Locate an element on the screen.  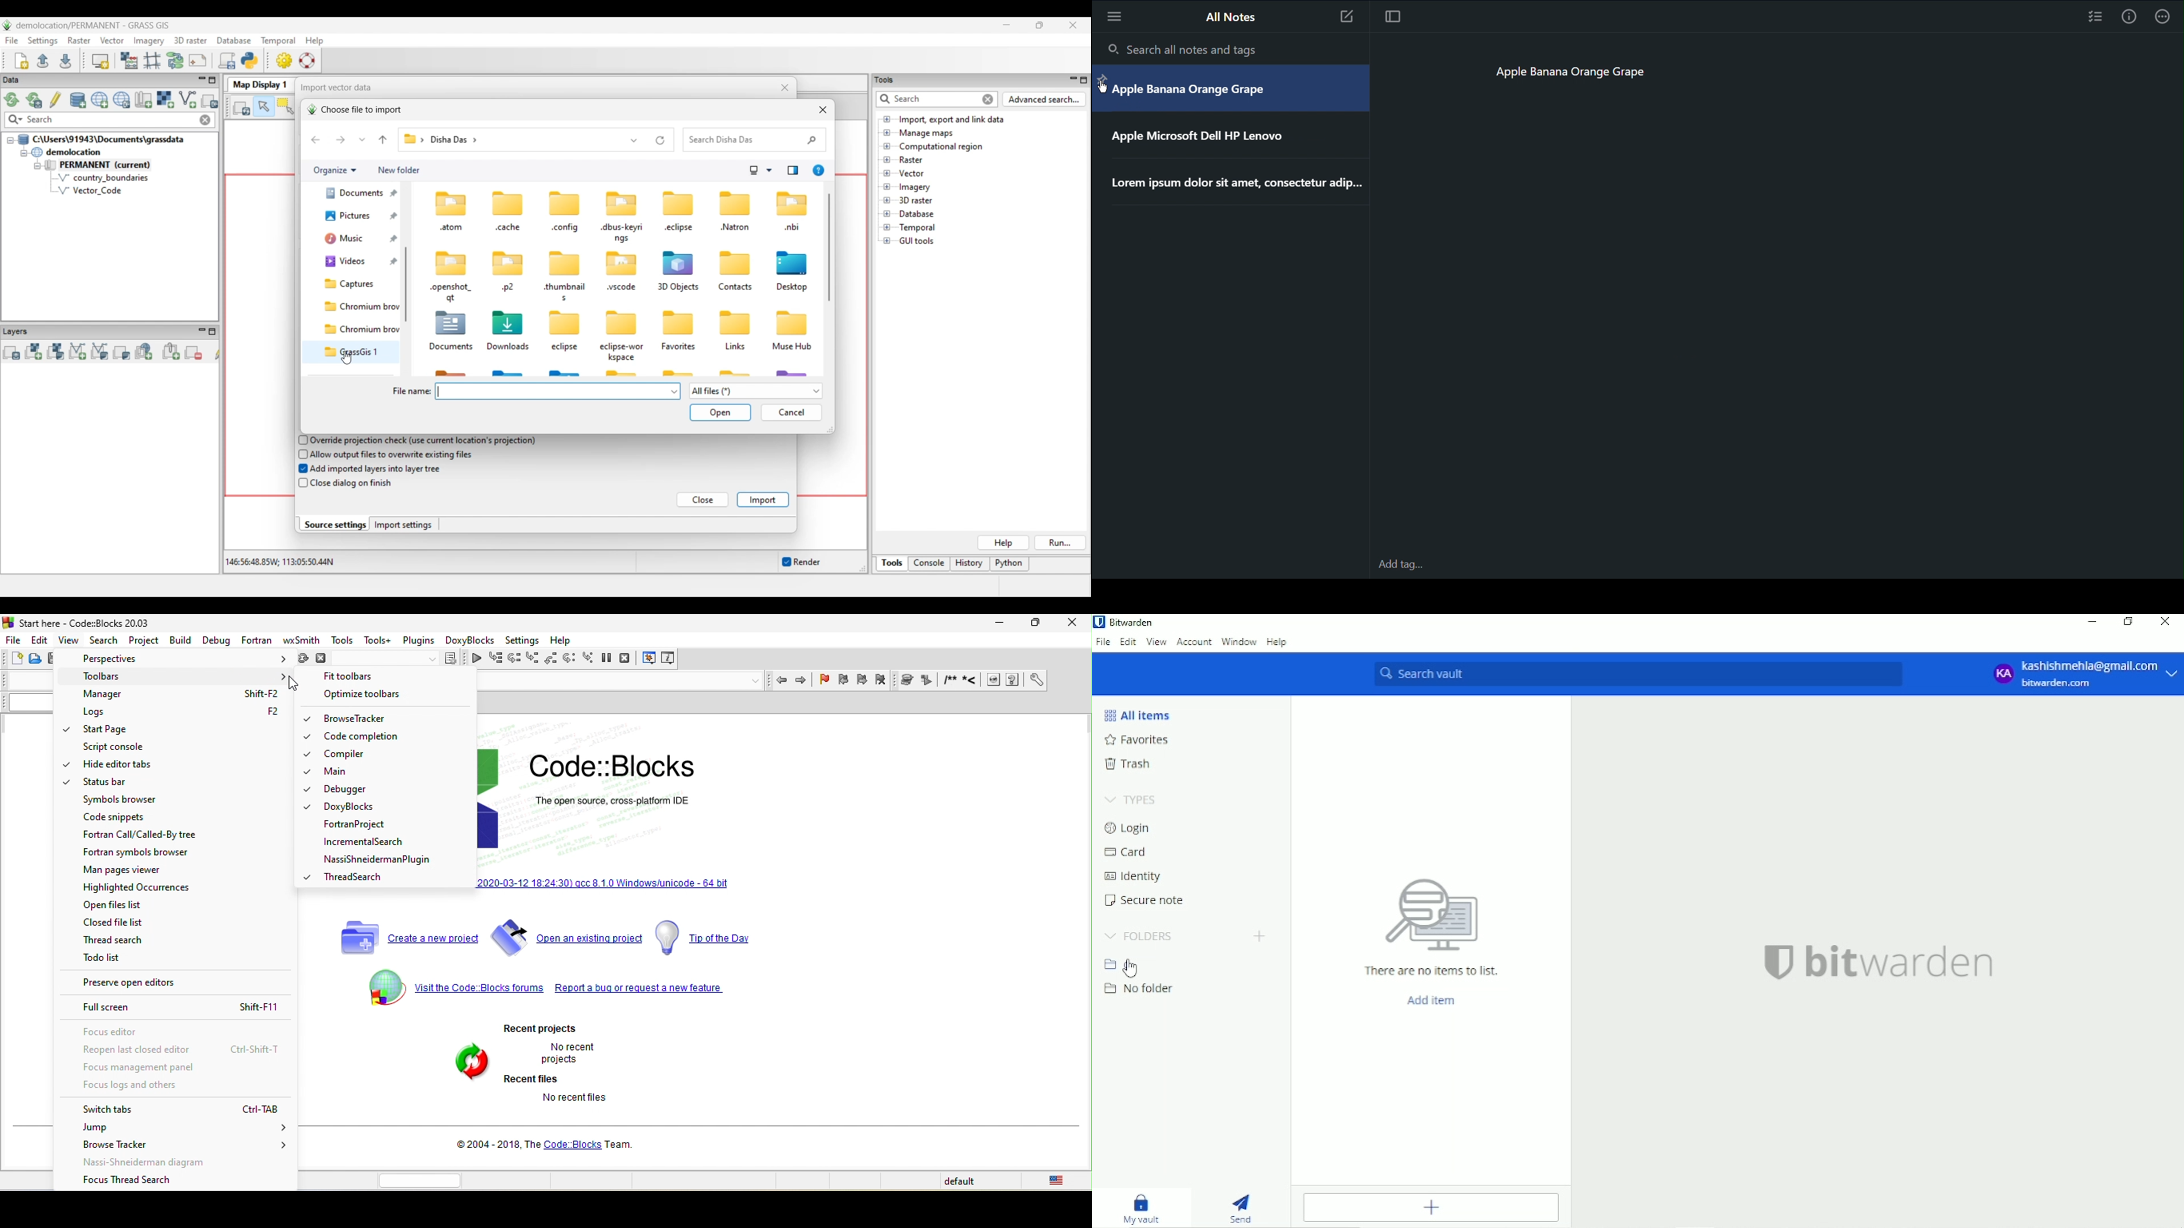
full screen is located at coordinates (181, 1008).